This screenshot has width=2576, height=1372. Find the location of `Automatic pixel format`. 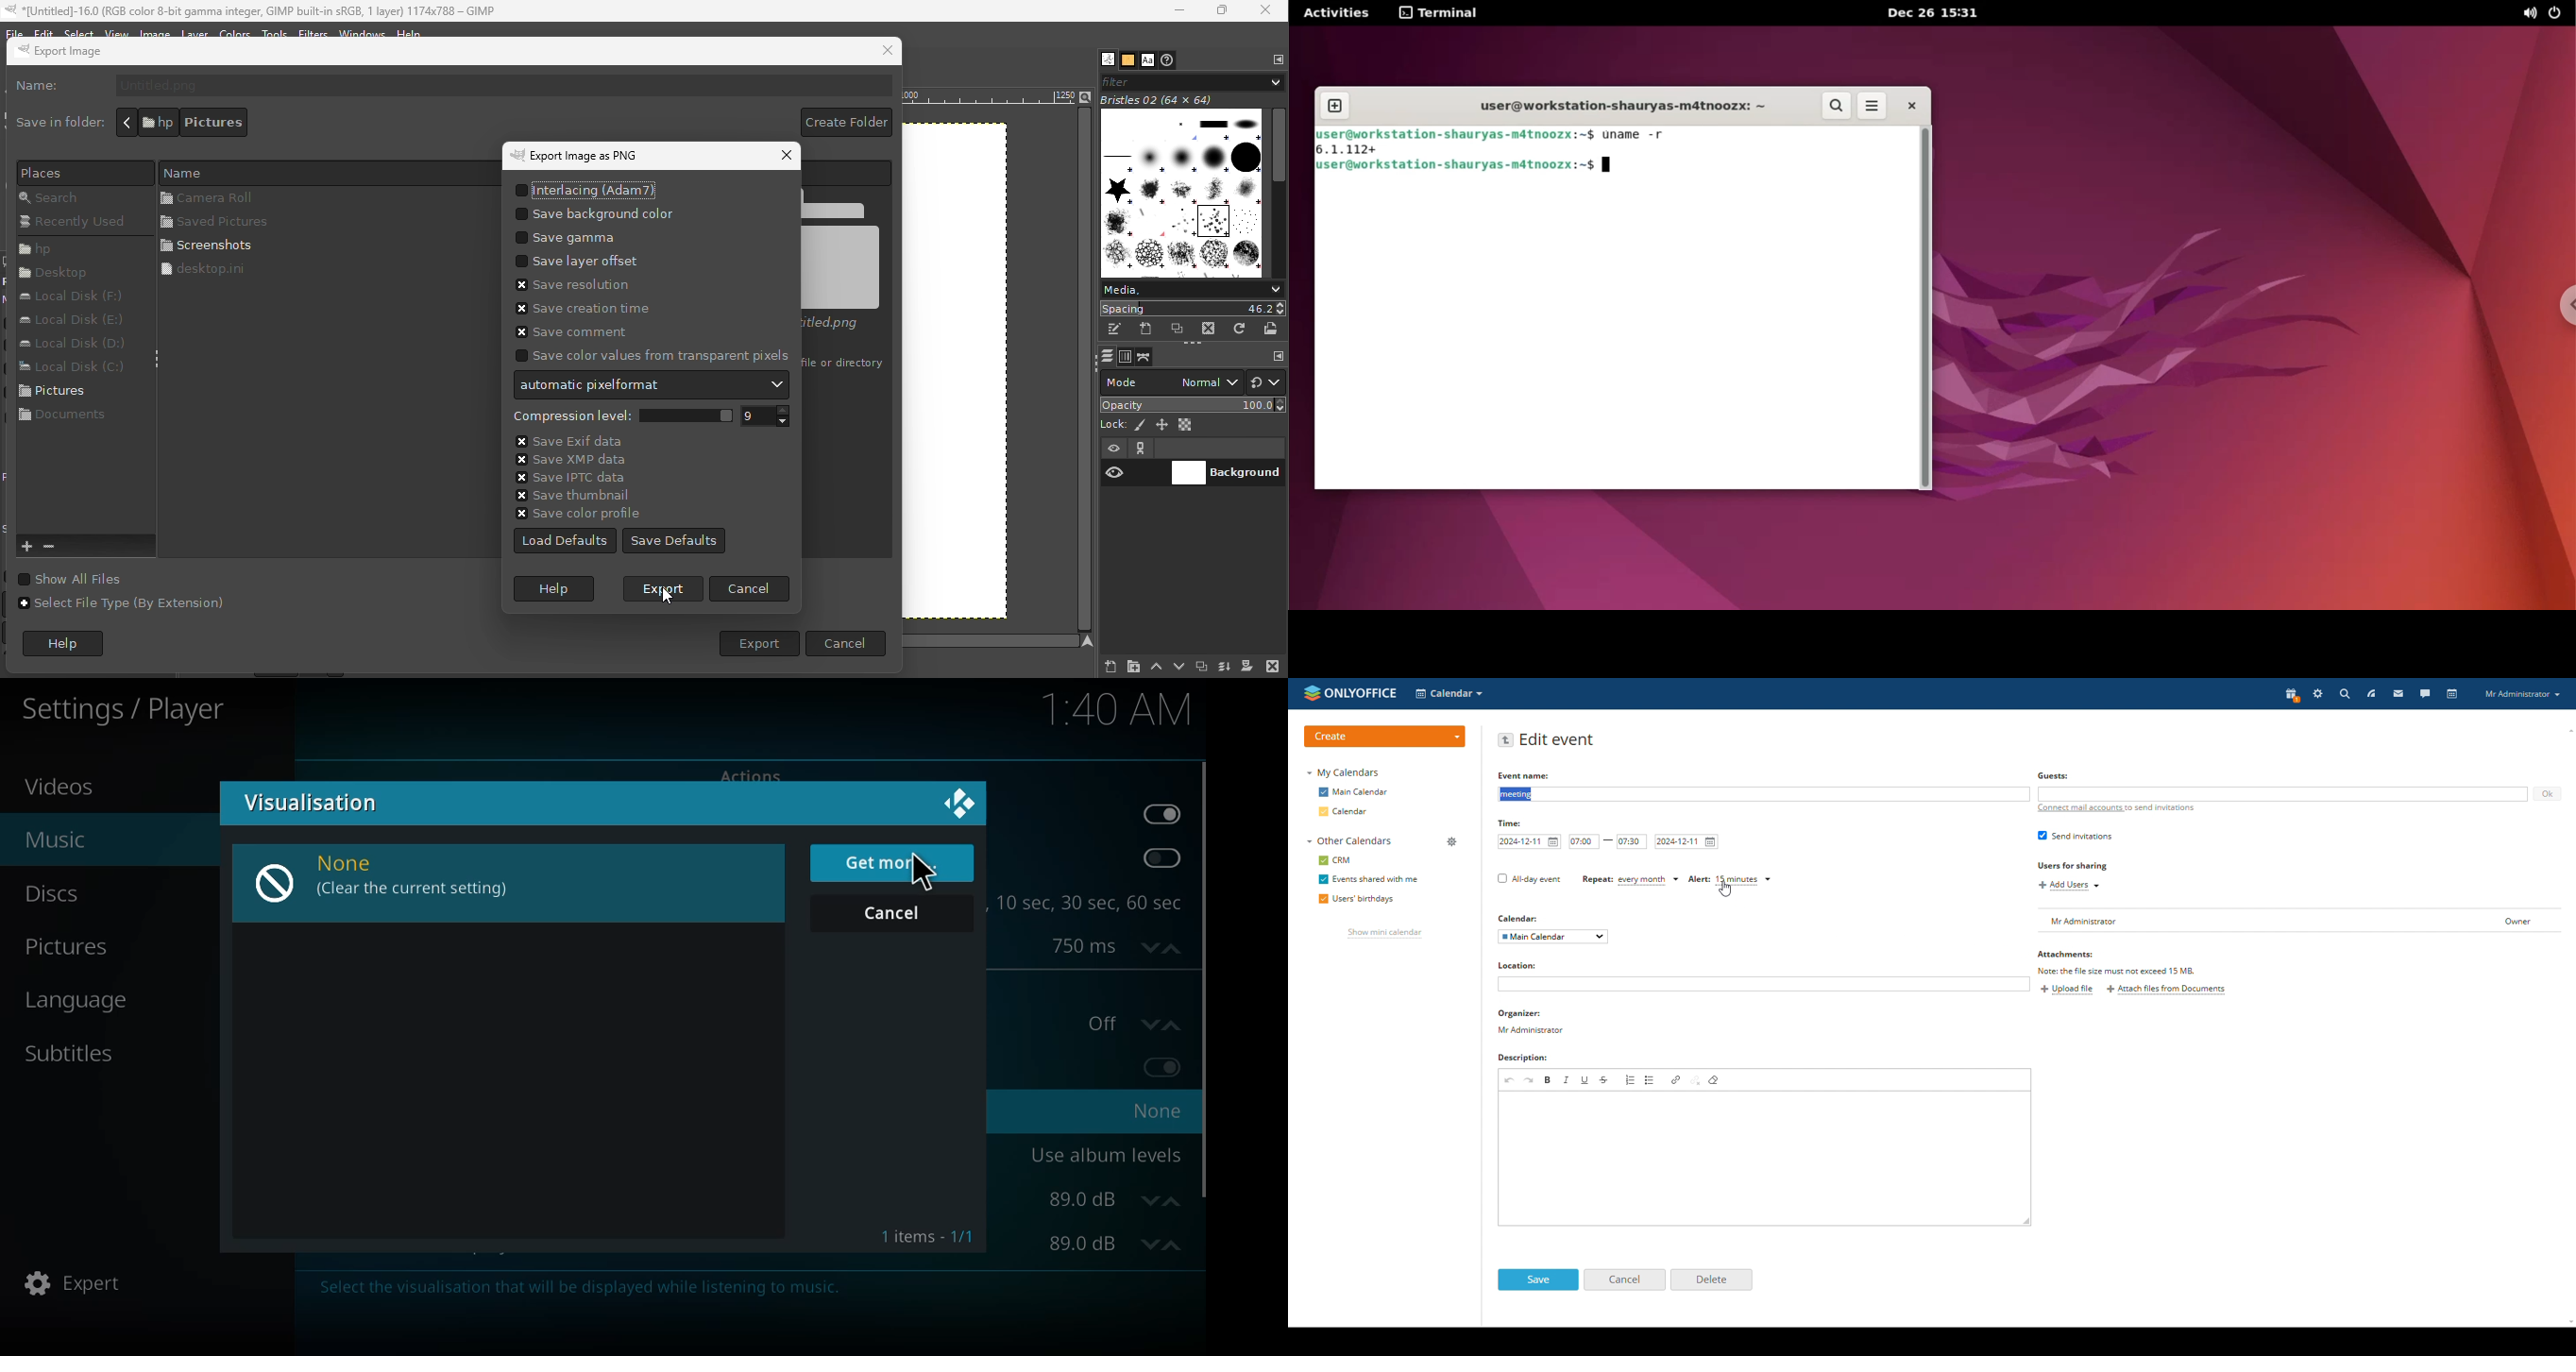

Automatic pixel format is located at coordinates (650, 384).